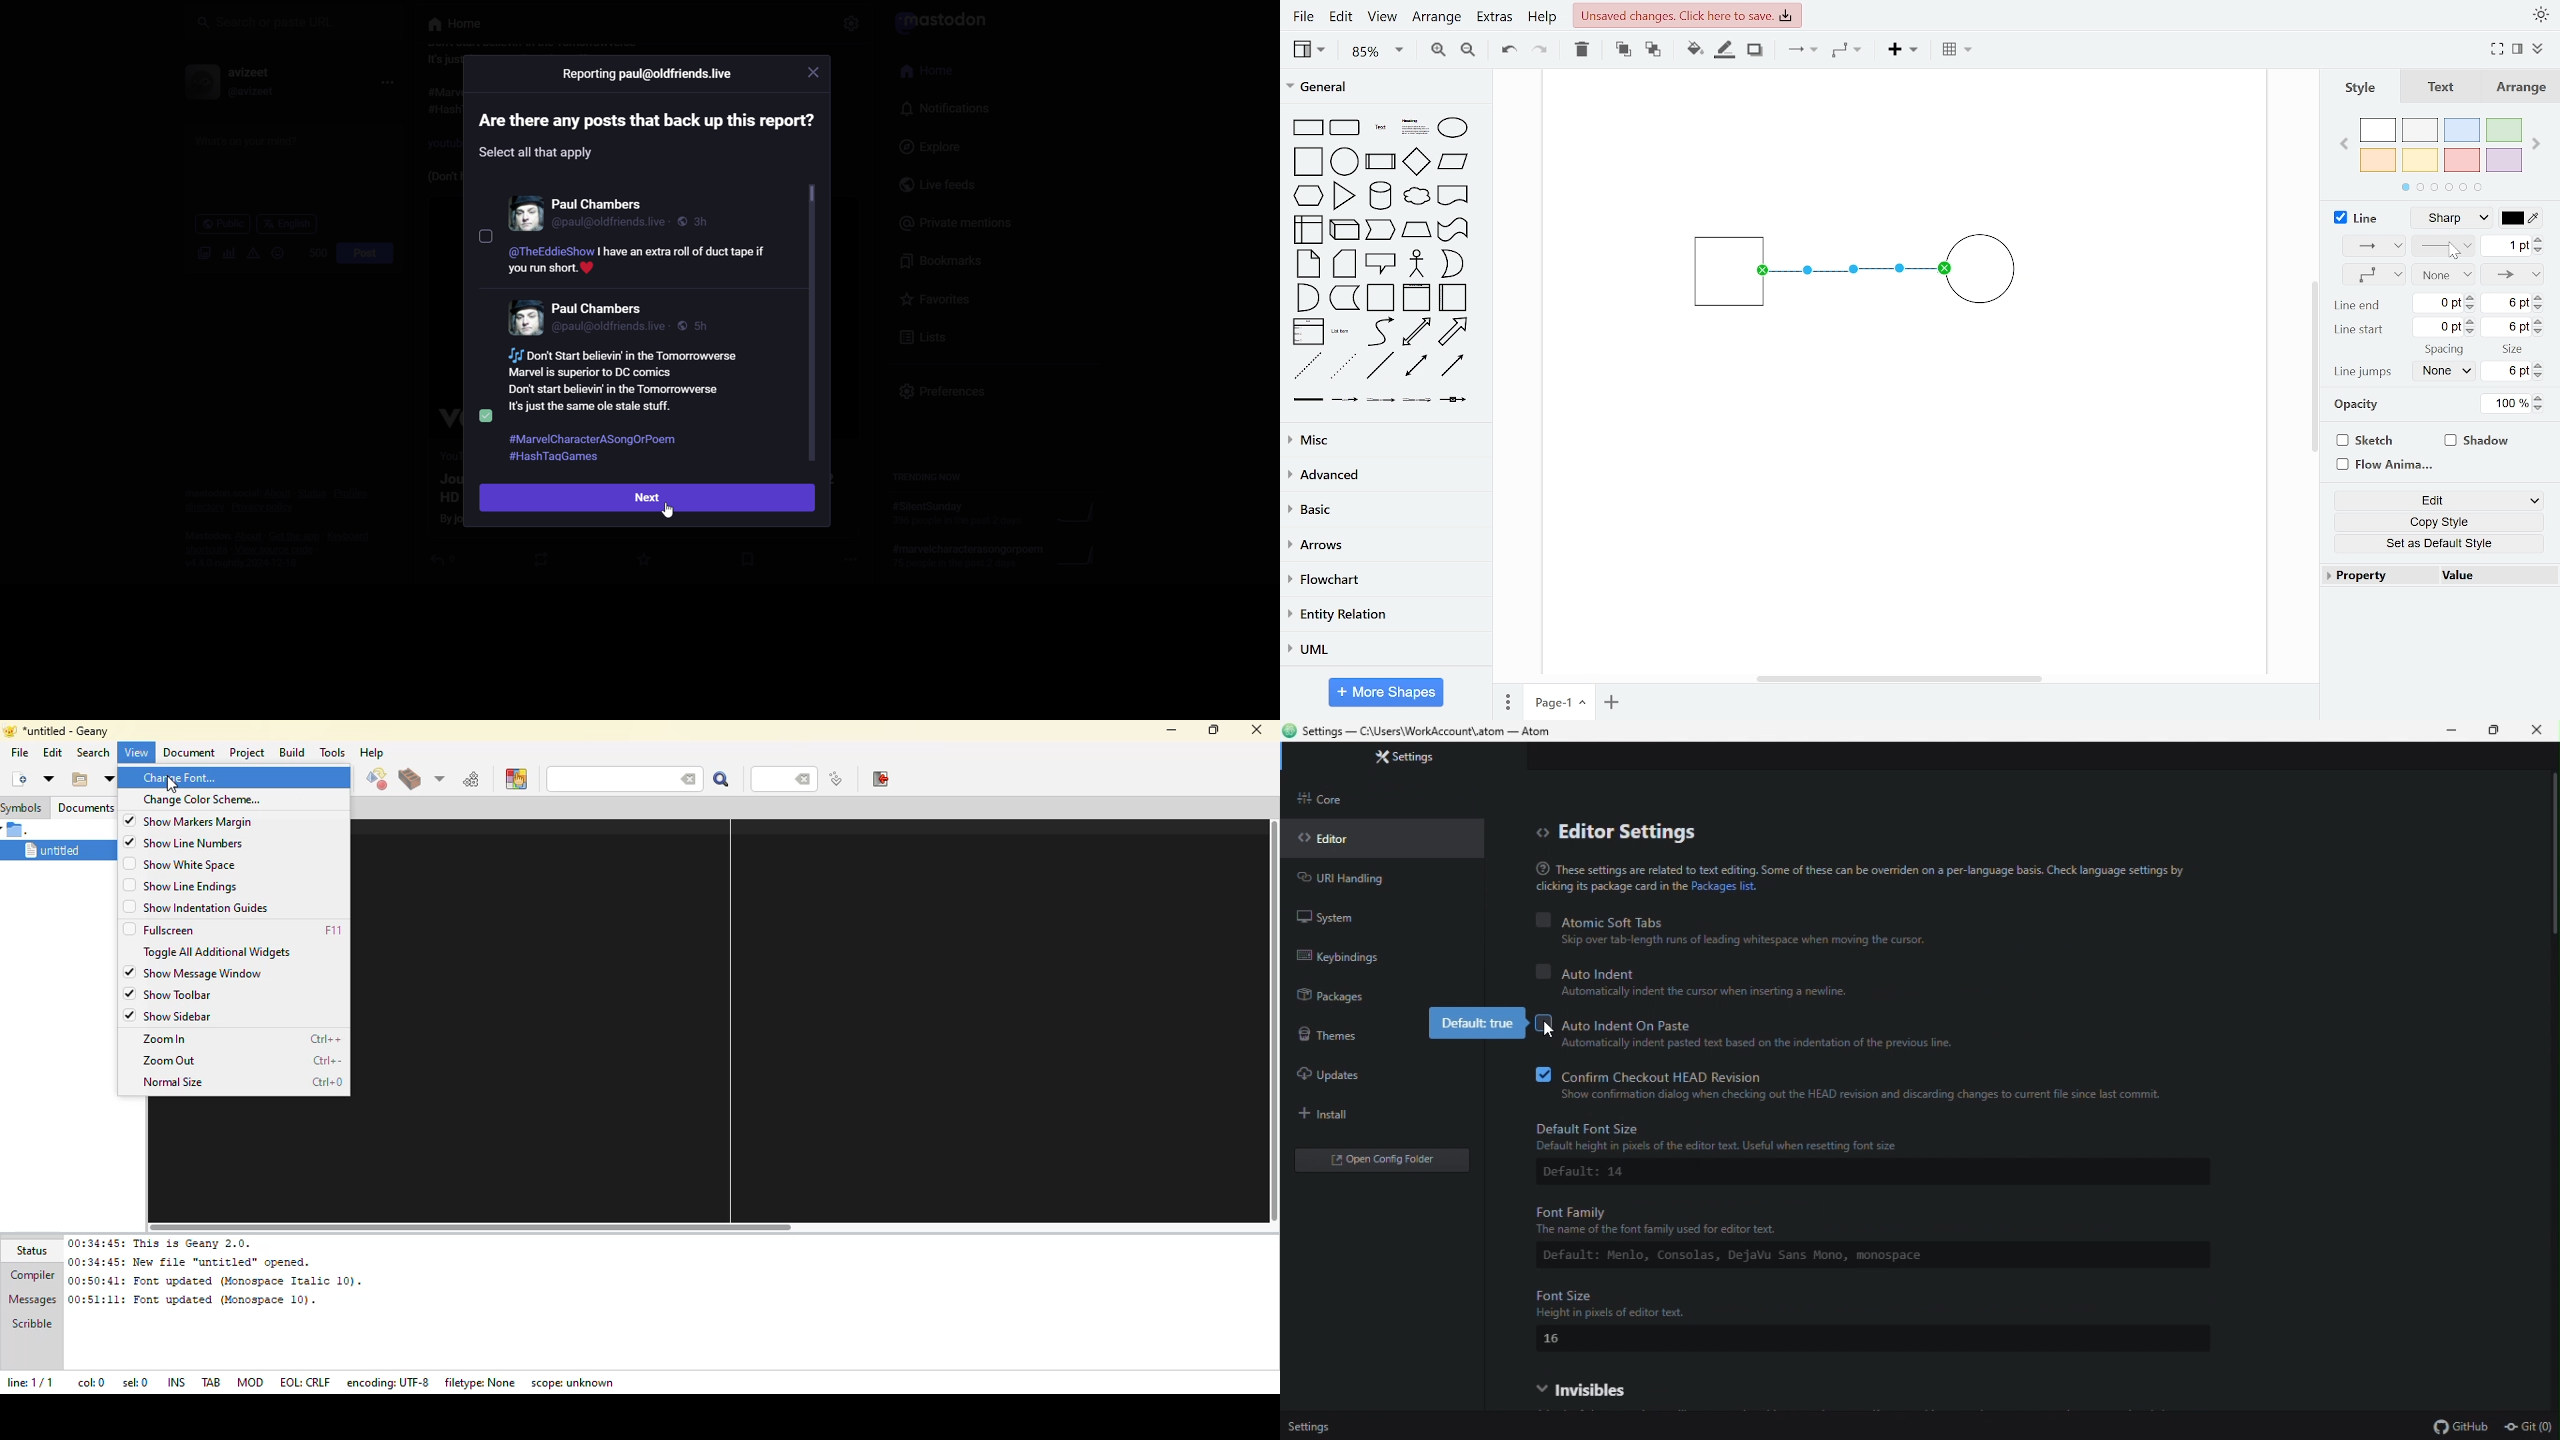 This screenshot has width=2576, height=1456. I want to click on Editor settings, so click(1613, 833).